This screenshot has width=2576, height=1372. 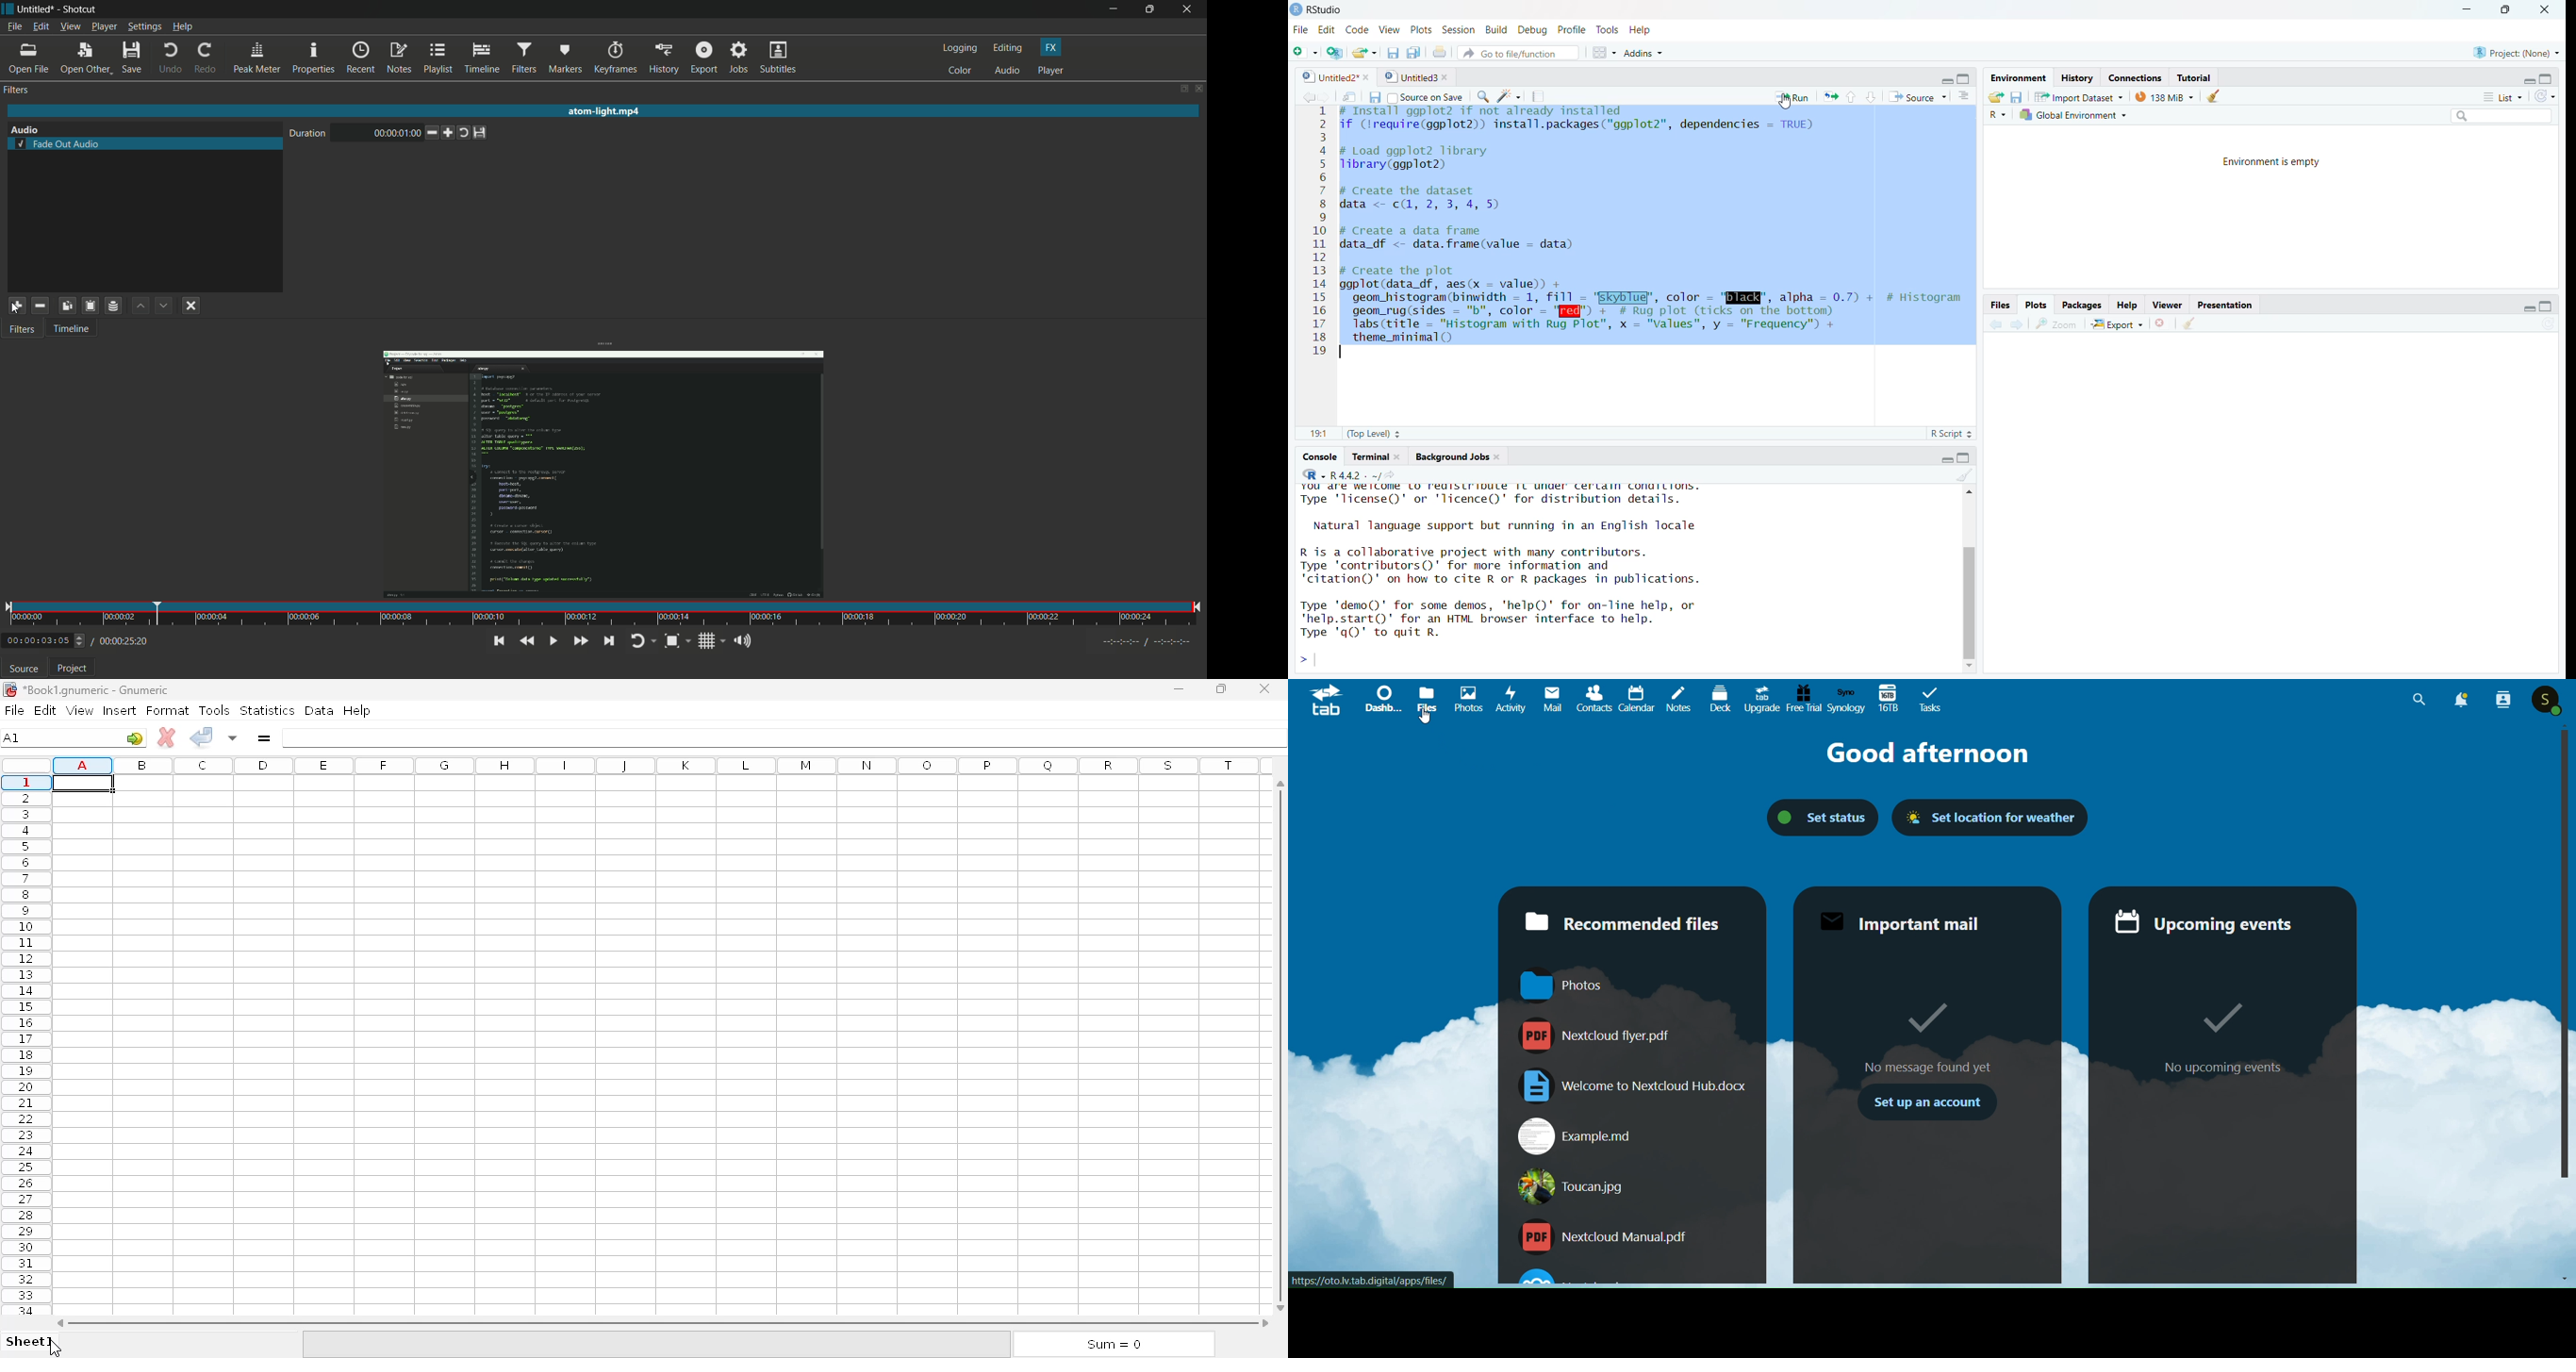 What do you see at coordinates (1315, 458) in the screenshot?
I see `‘Console` at bounding box center [1315, 458].